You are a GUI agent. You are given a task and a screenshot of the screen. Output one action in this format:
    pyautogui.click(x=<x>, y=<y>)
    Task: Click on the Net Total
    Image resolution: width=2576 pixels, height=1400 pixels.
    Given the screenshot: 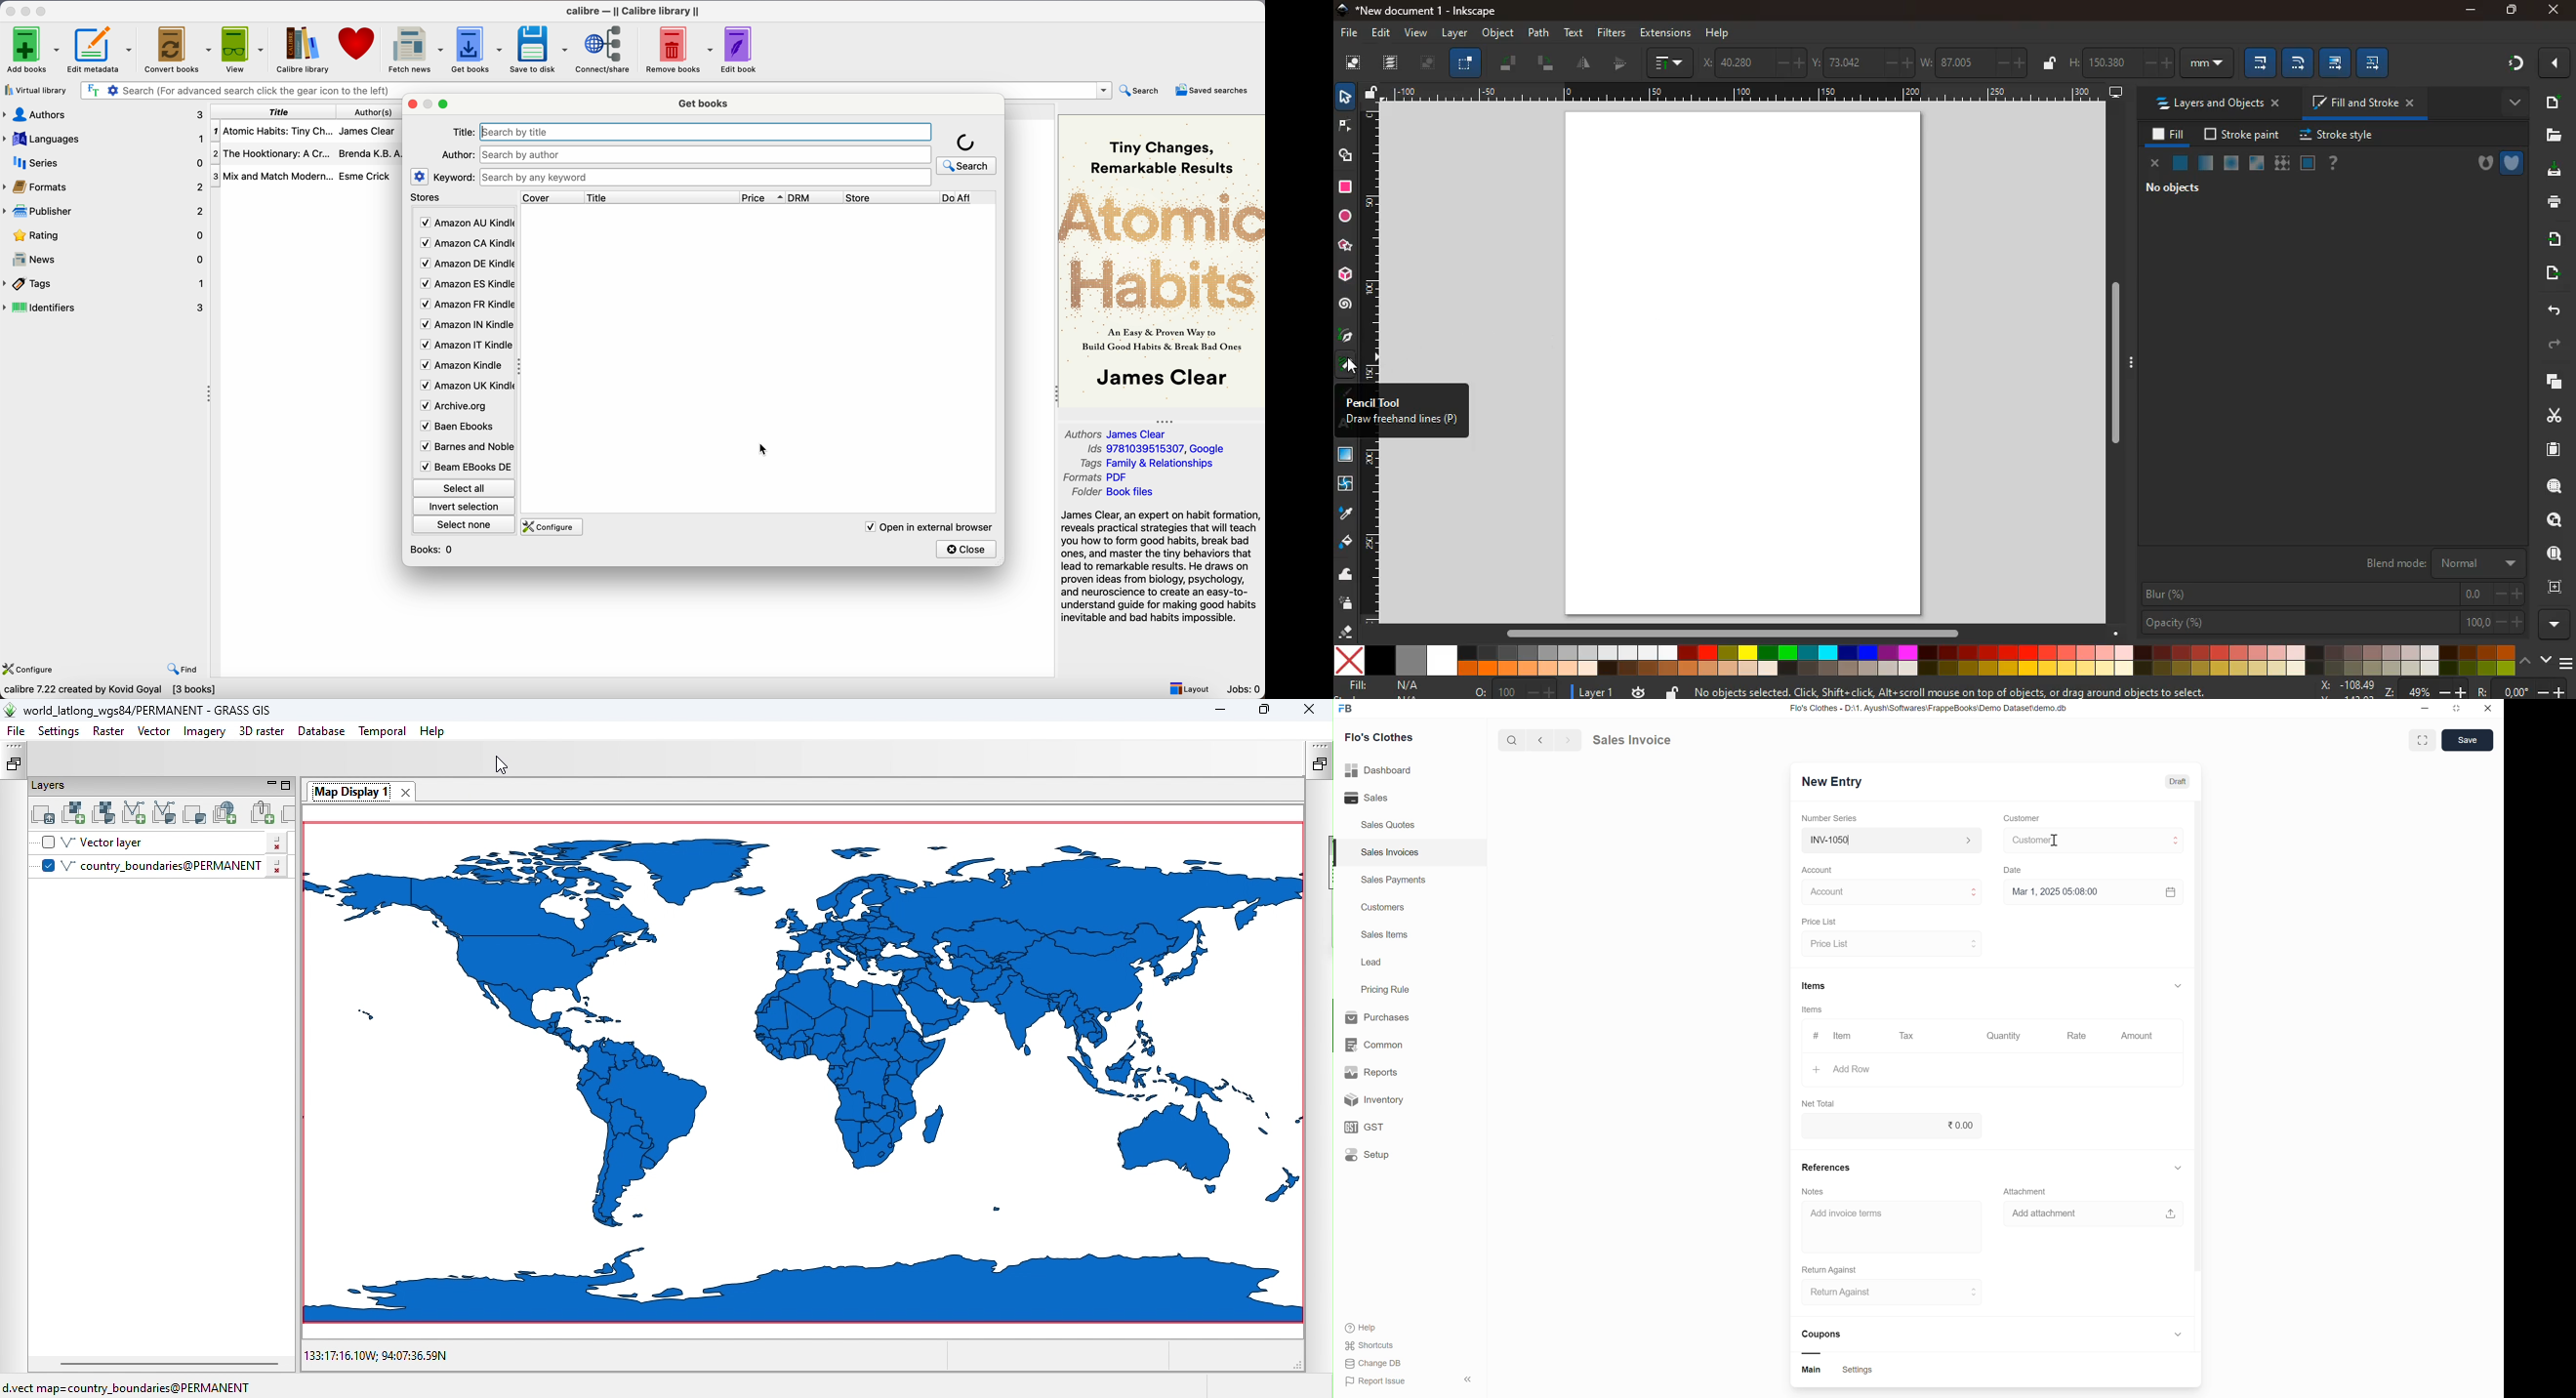 What is the action you would take?
    pyautogui.click(x=1819, y=1102)
    